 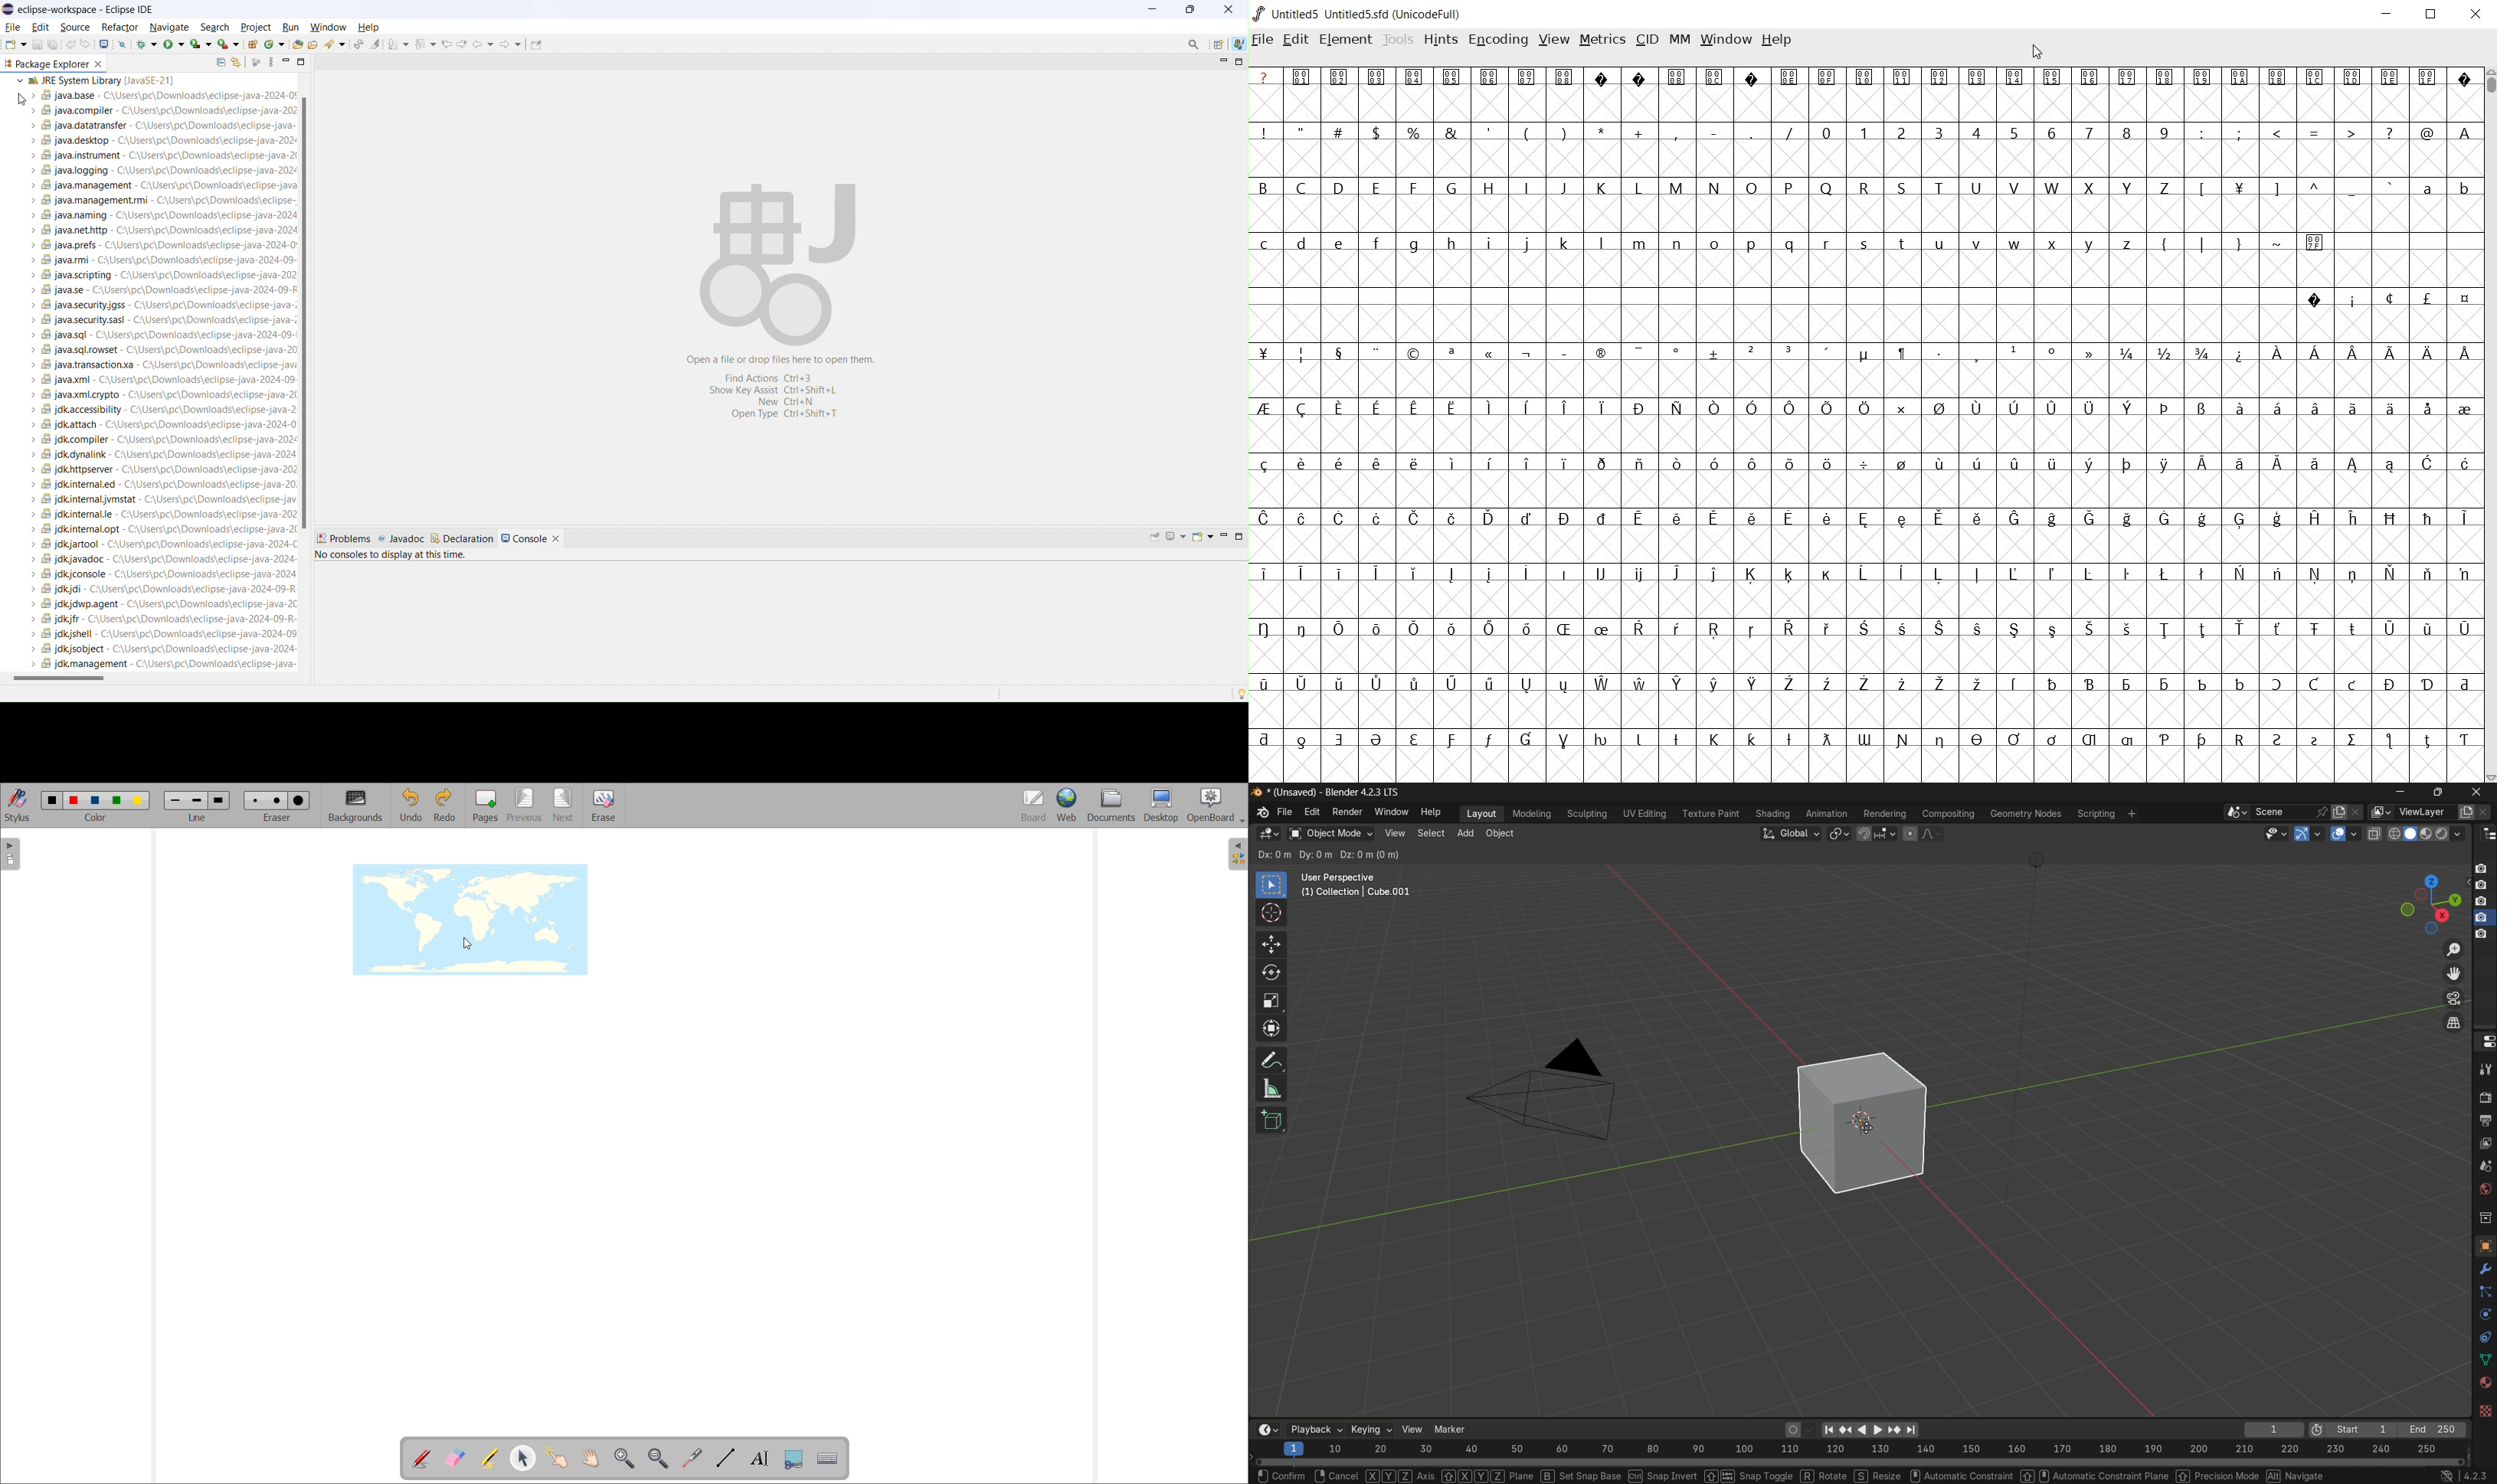 I want to click on MM, so click(x=1680, y=41).